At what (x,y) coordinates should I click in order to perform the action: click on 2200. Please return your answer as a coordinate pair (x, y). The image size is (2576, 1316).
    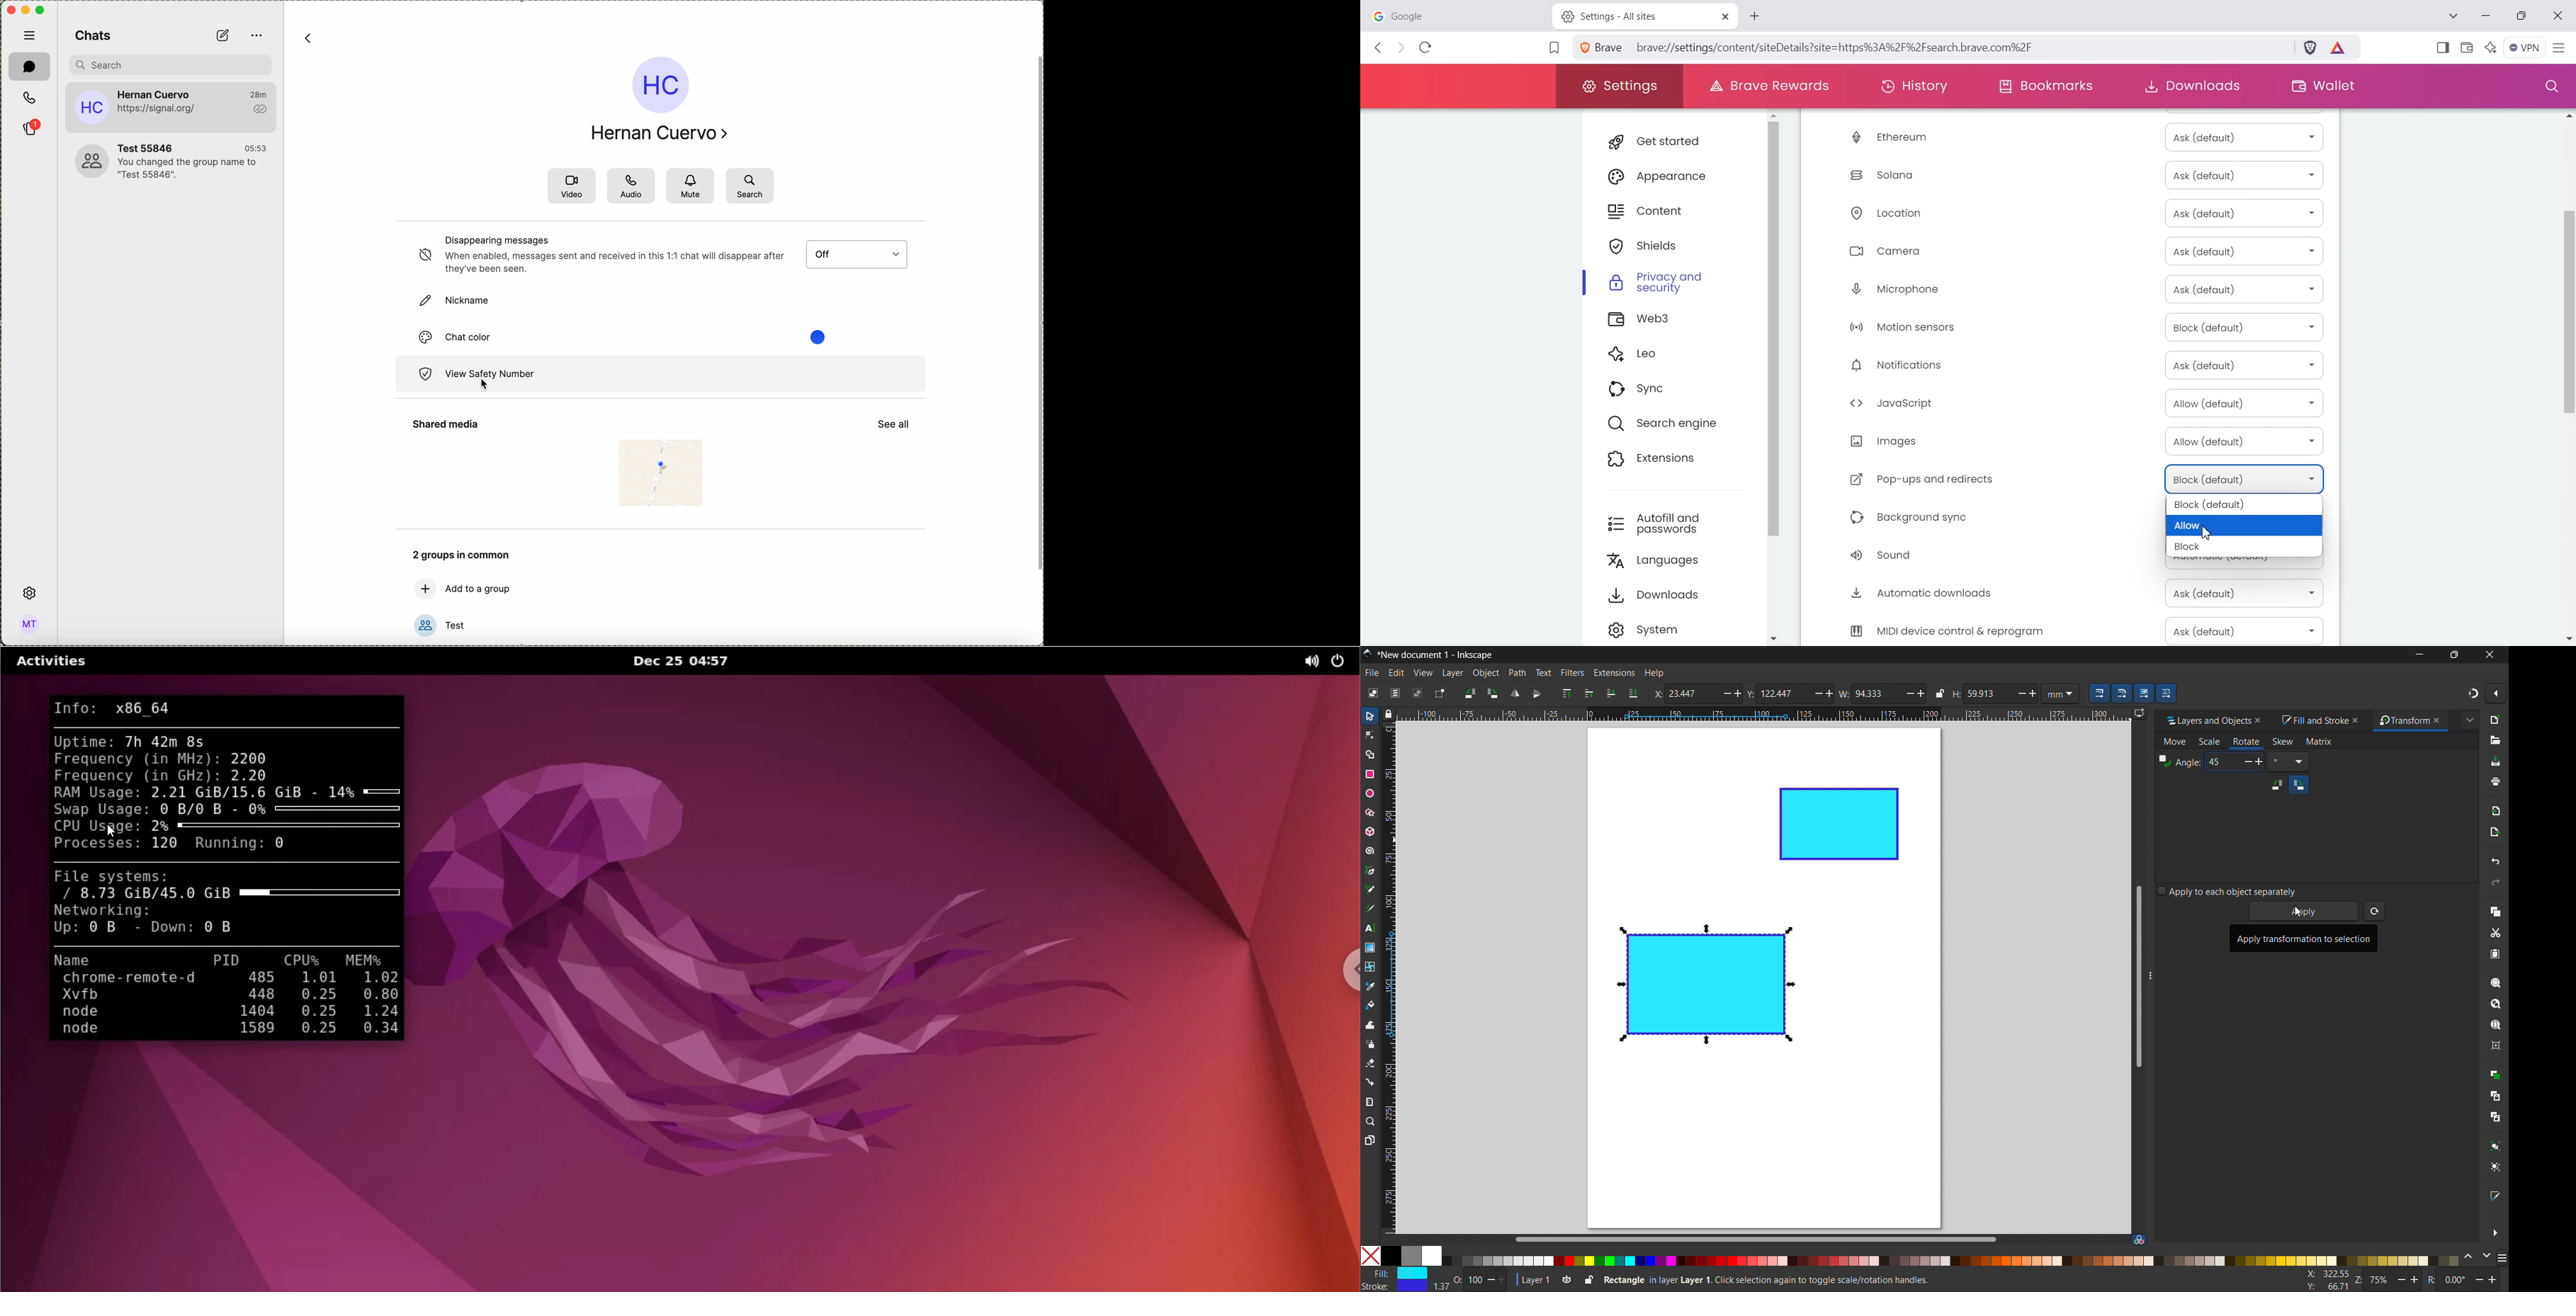
    Looking at the image, I should click on (252, 758).